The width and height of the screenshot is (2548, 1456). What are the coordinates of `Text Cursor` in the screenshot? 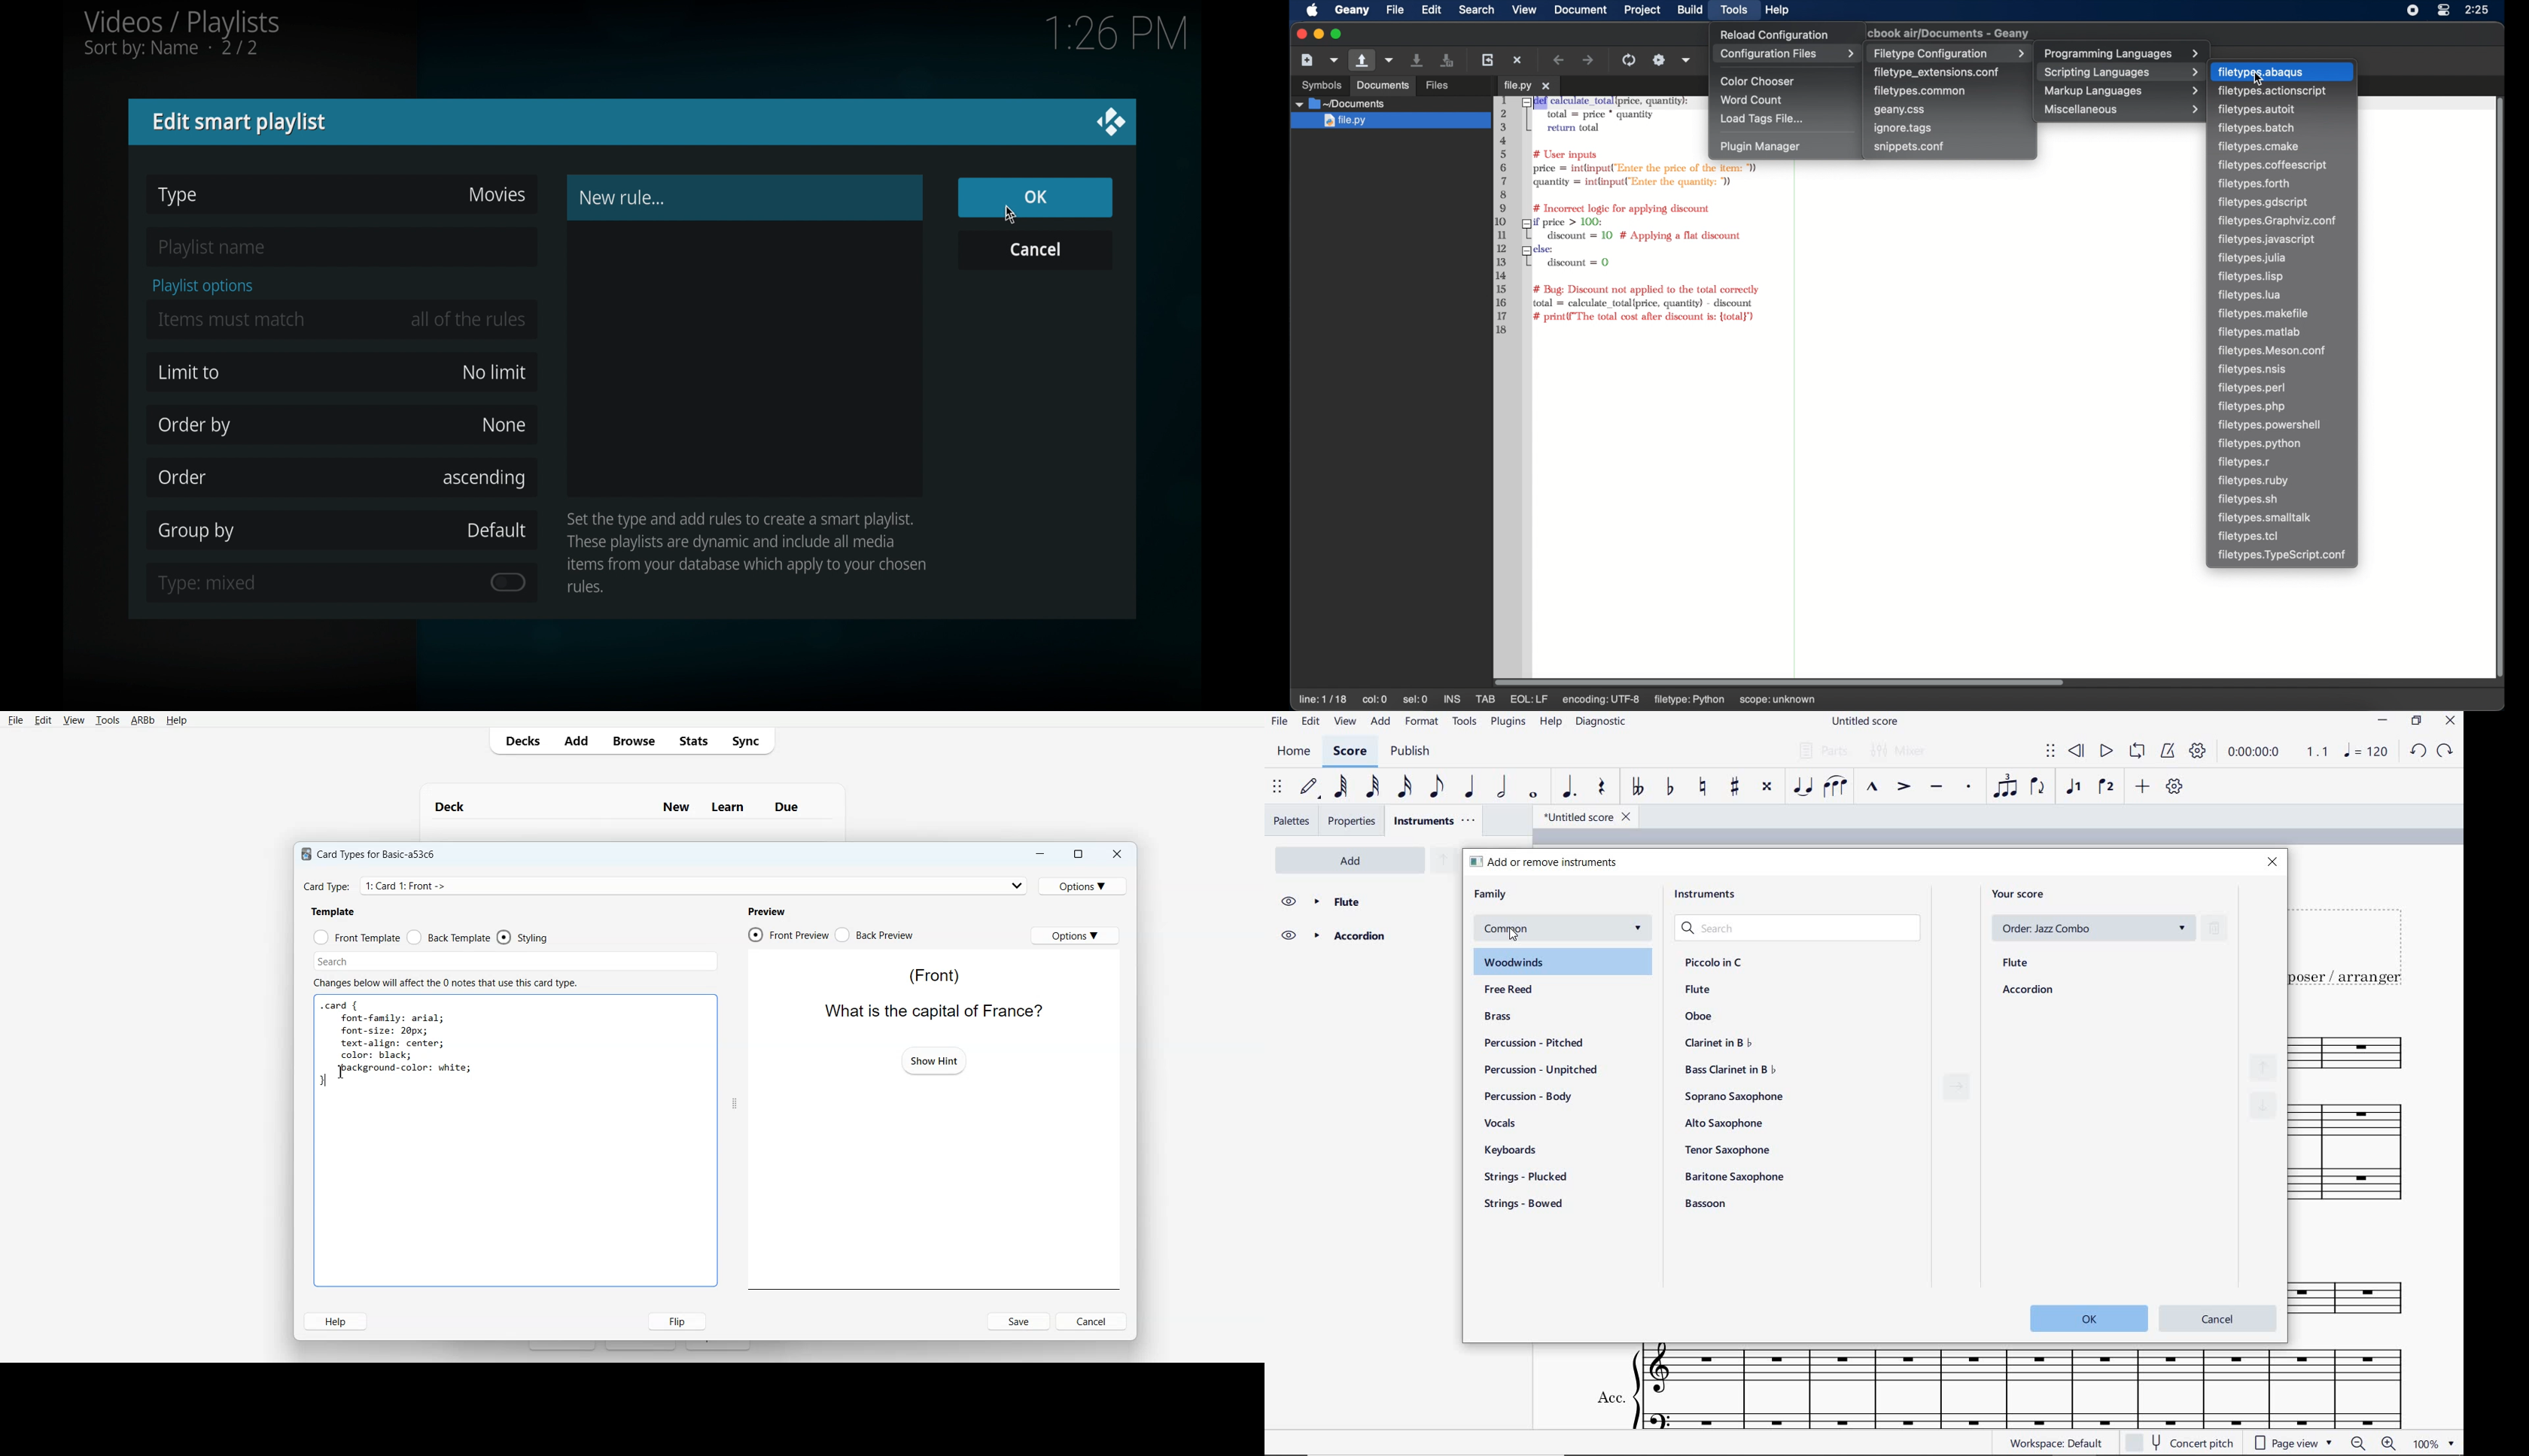 It's located at (344, 1072).